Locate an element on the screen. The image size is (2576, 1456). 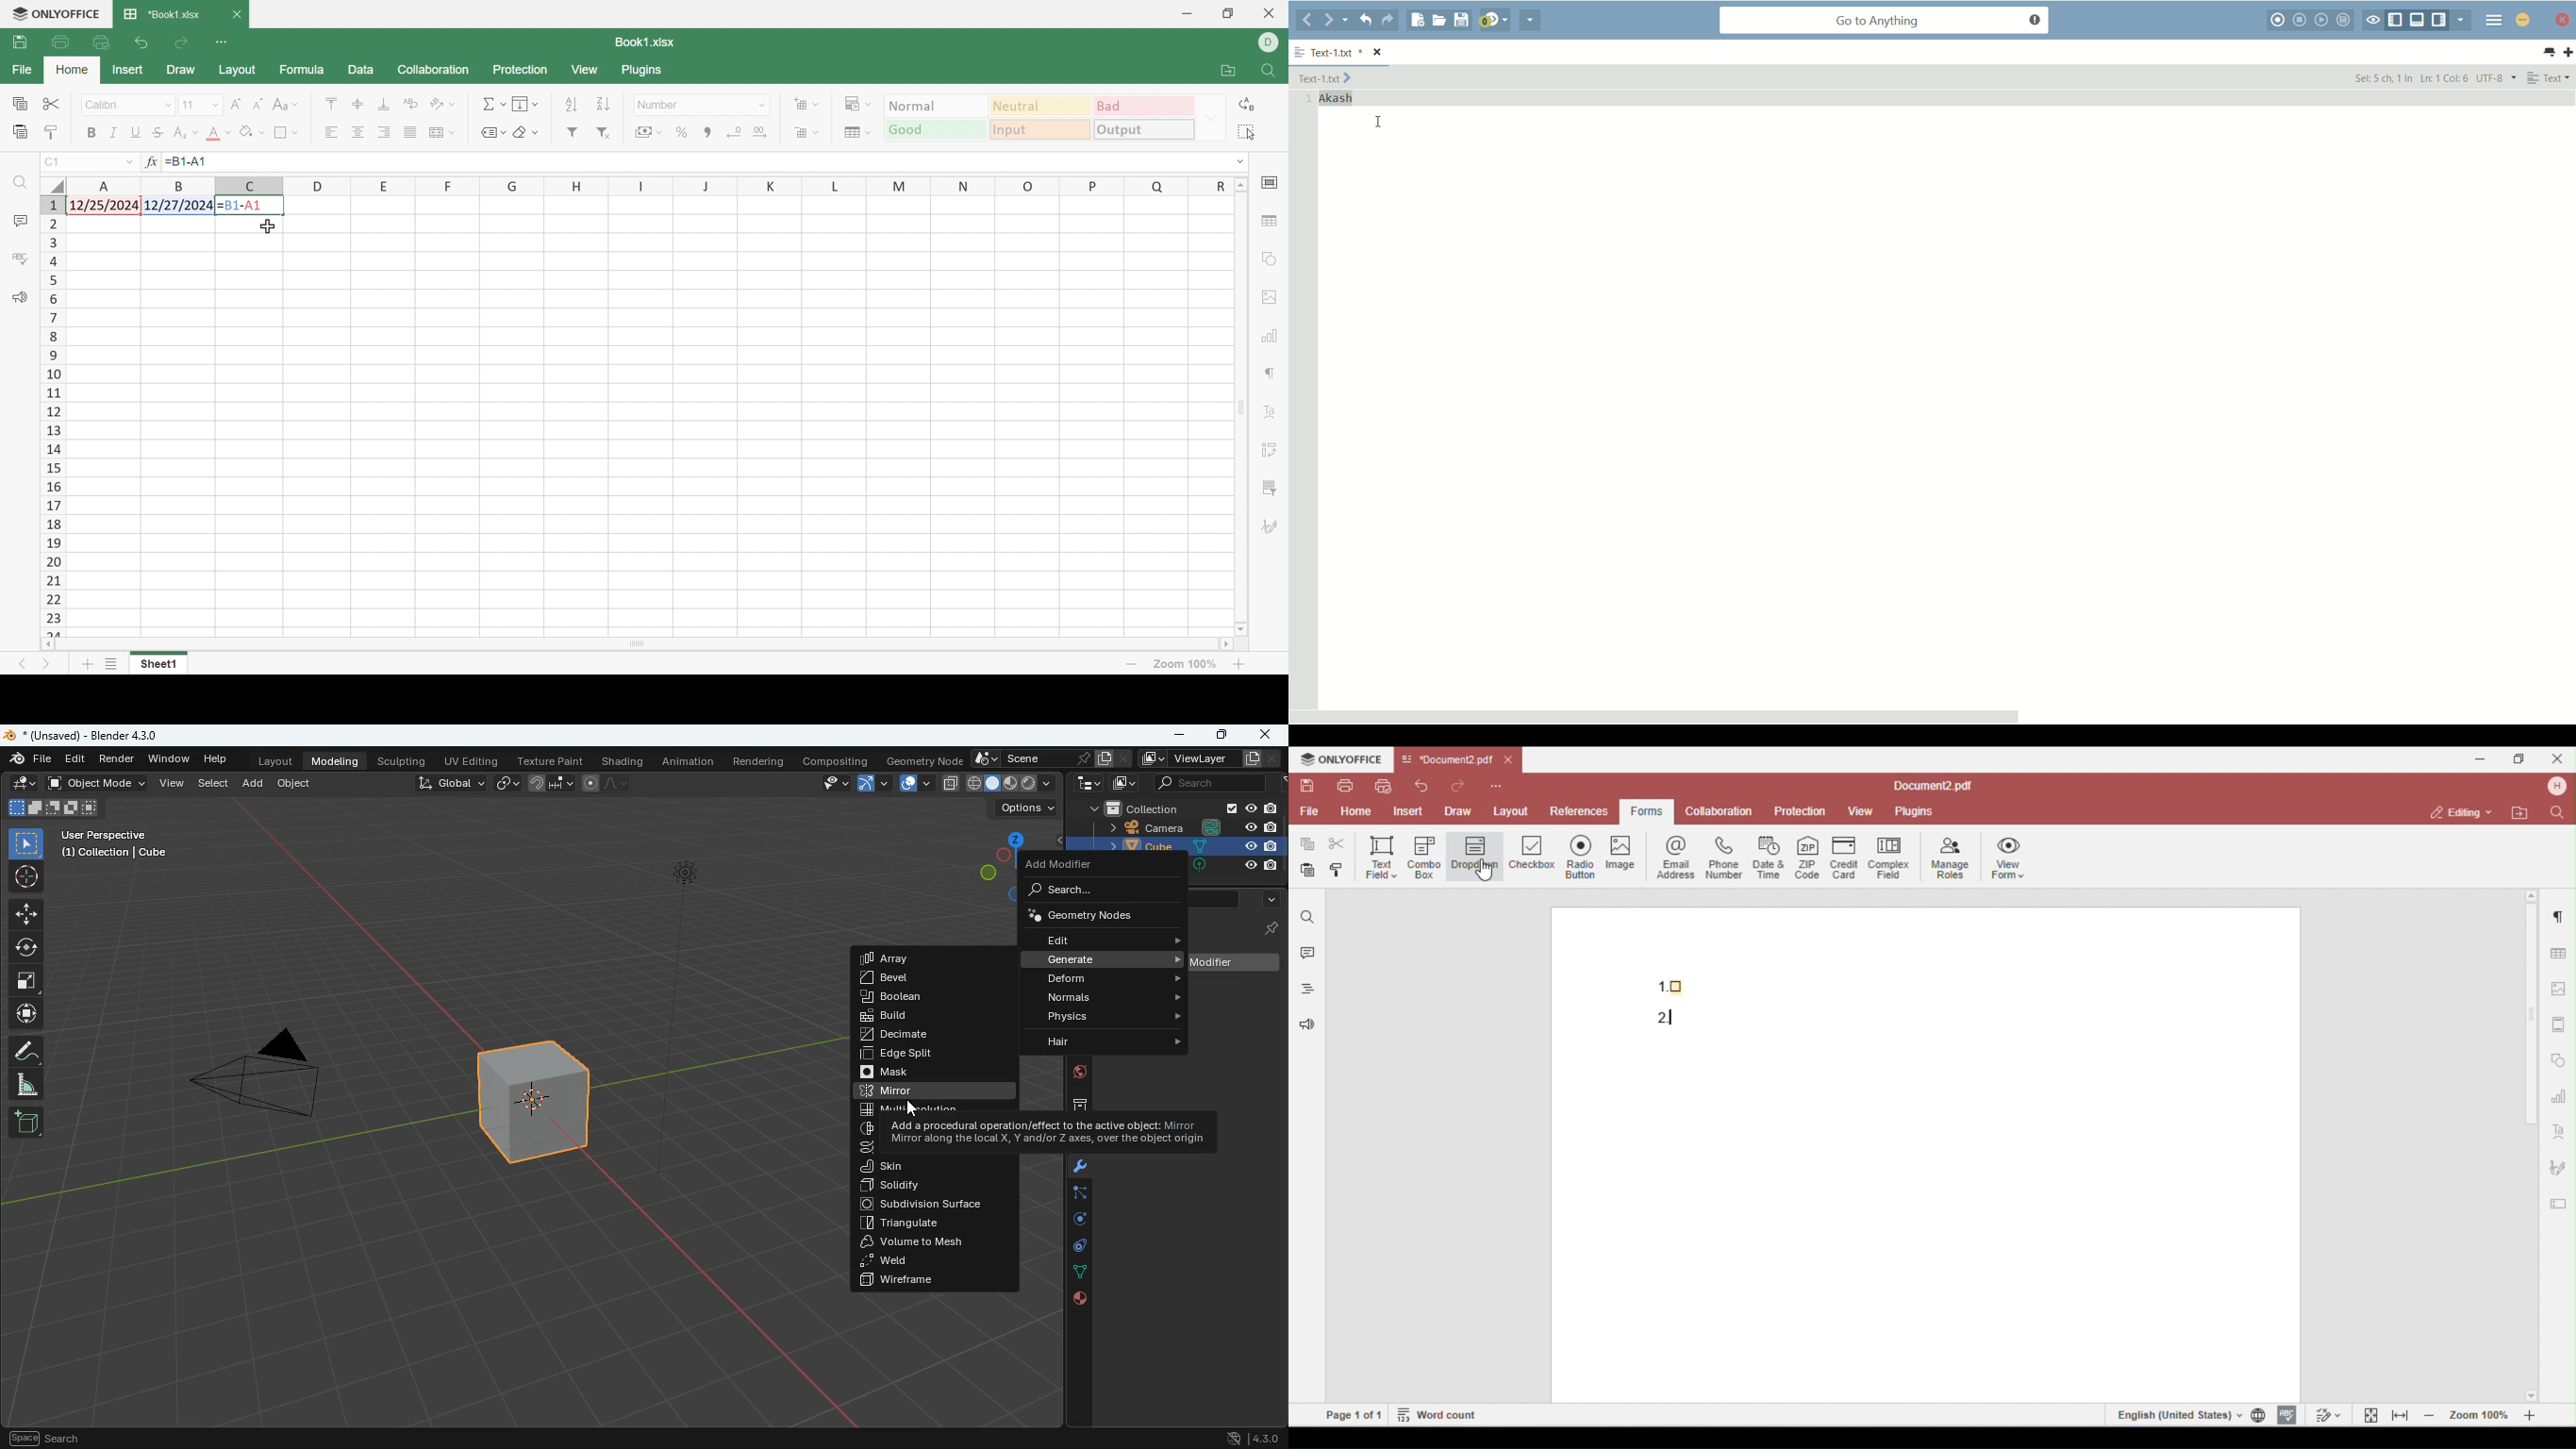
tech is located at coordinates (1086, 784).